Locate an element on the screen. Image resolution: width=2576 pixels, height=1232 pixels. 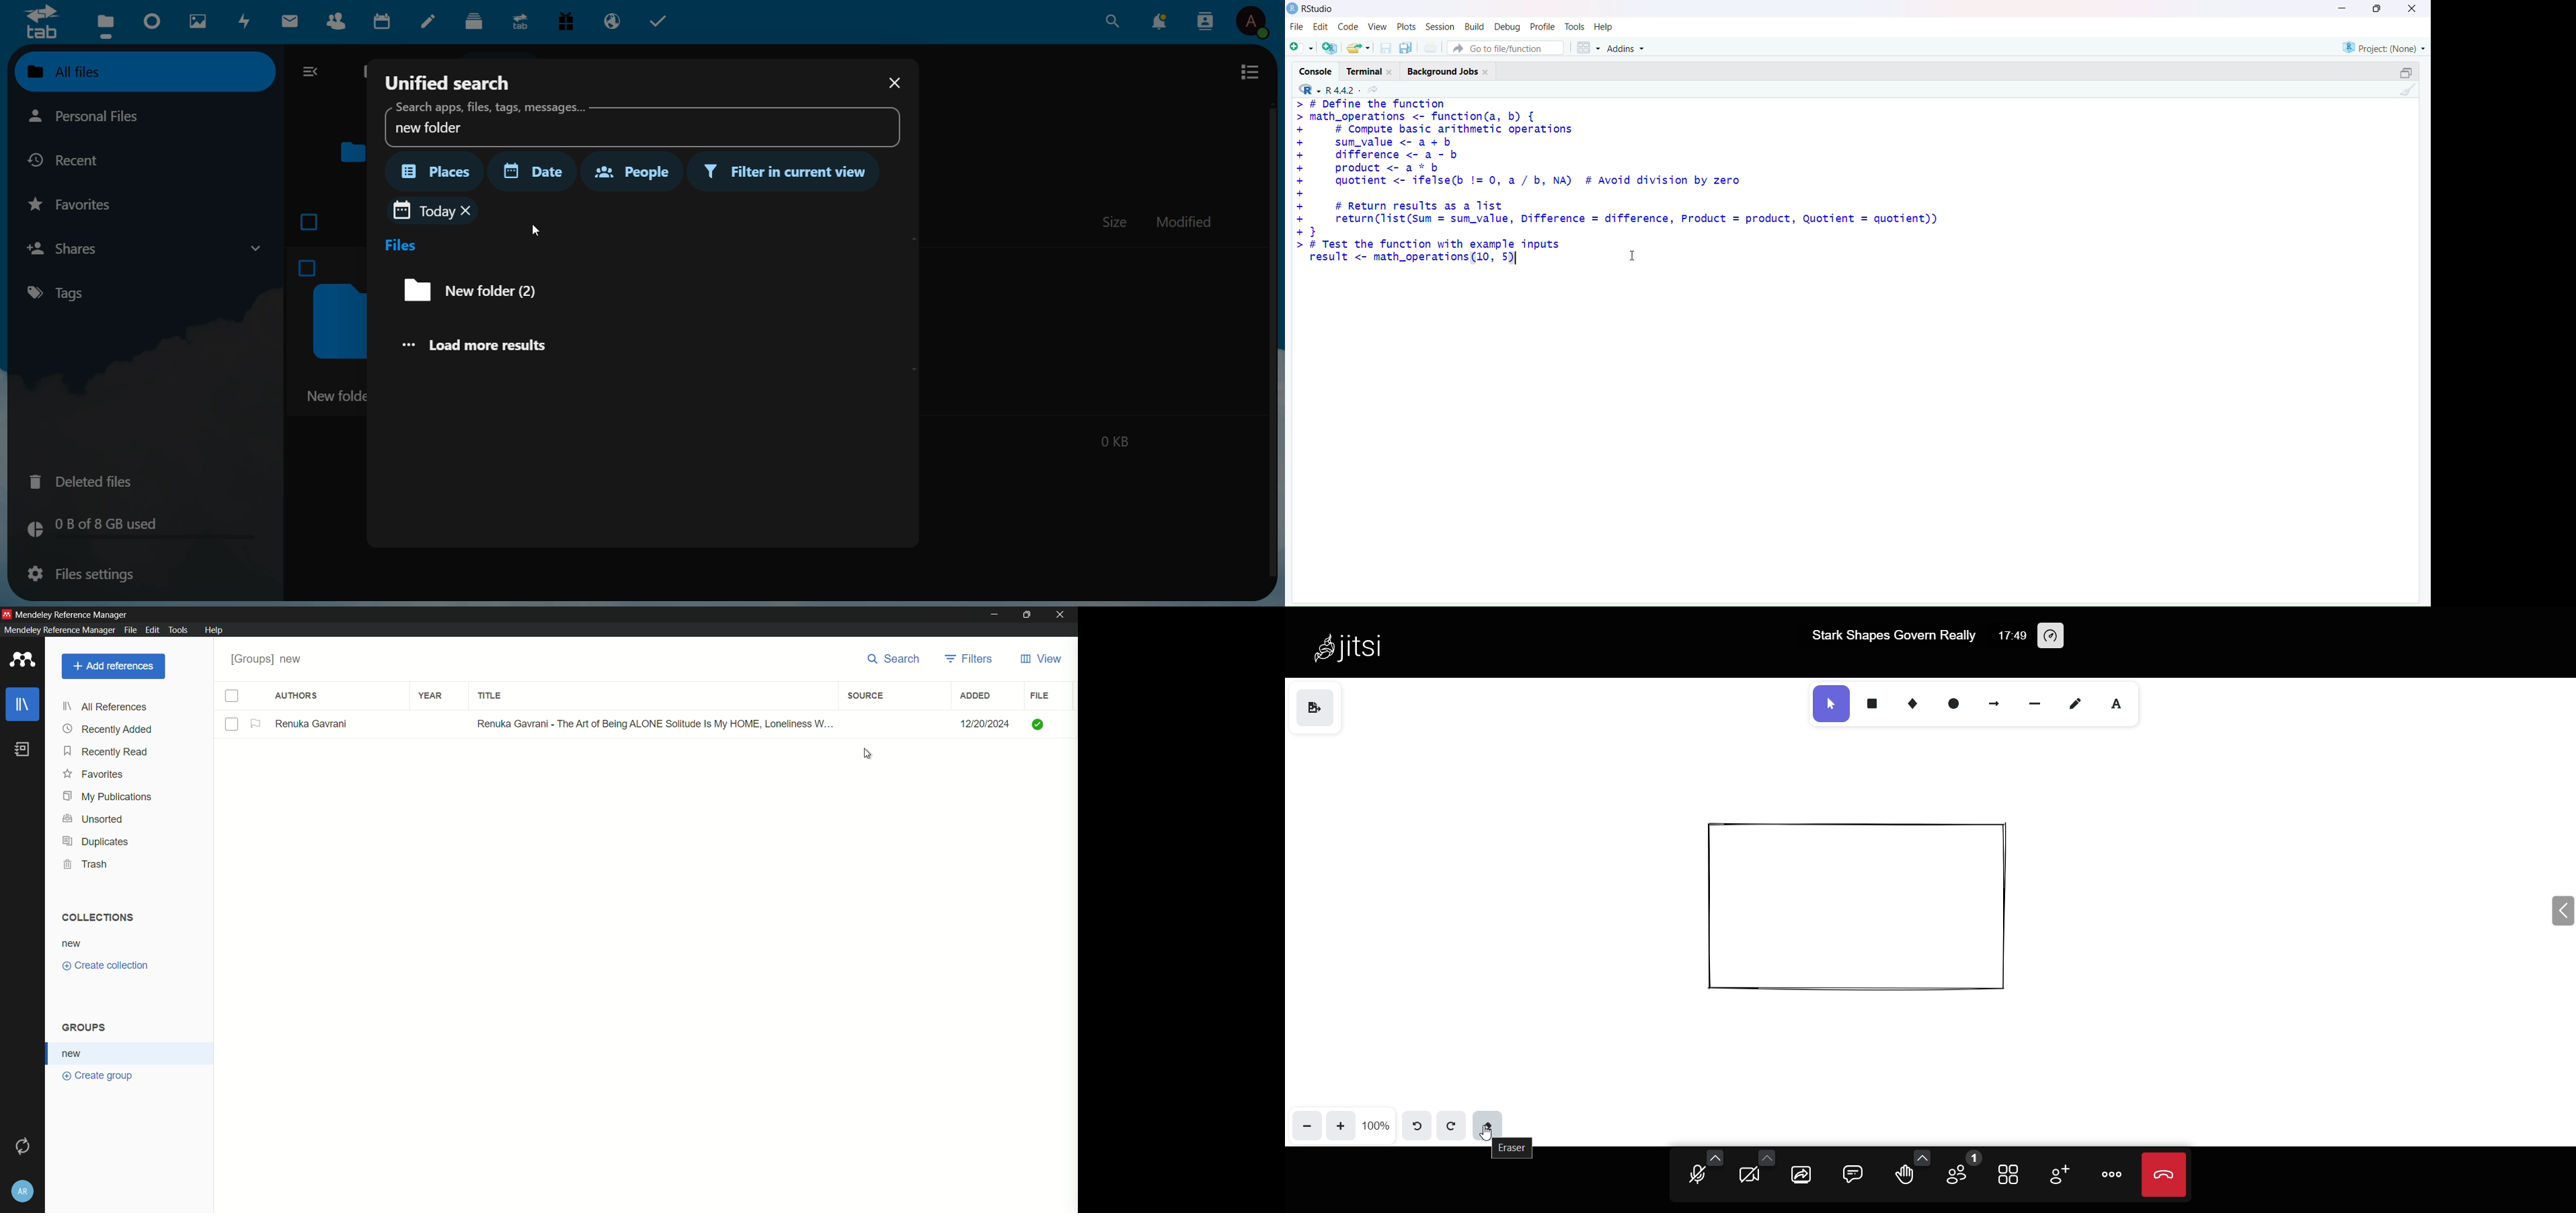
authors is located at coordinates (298, 696).